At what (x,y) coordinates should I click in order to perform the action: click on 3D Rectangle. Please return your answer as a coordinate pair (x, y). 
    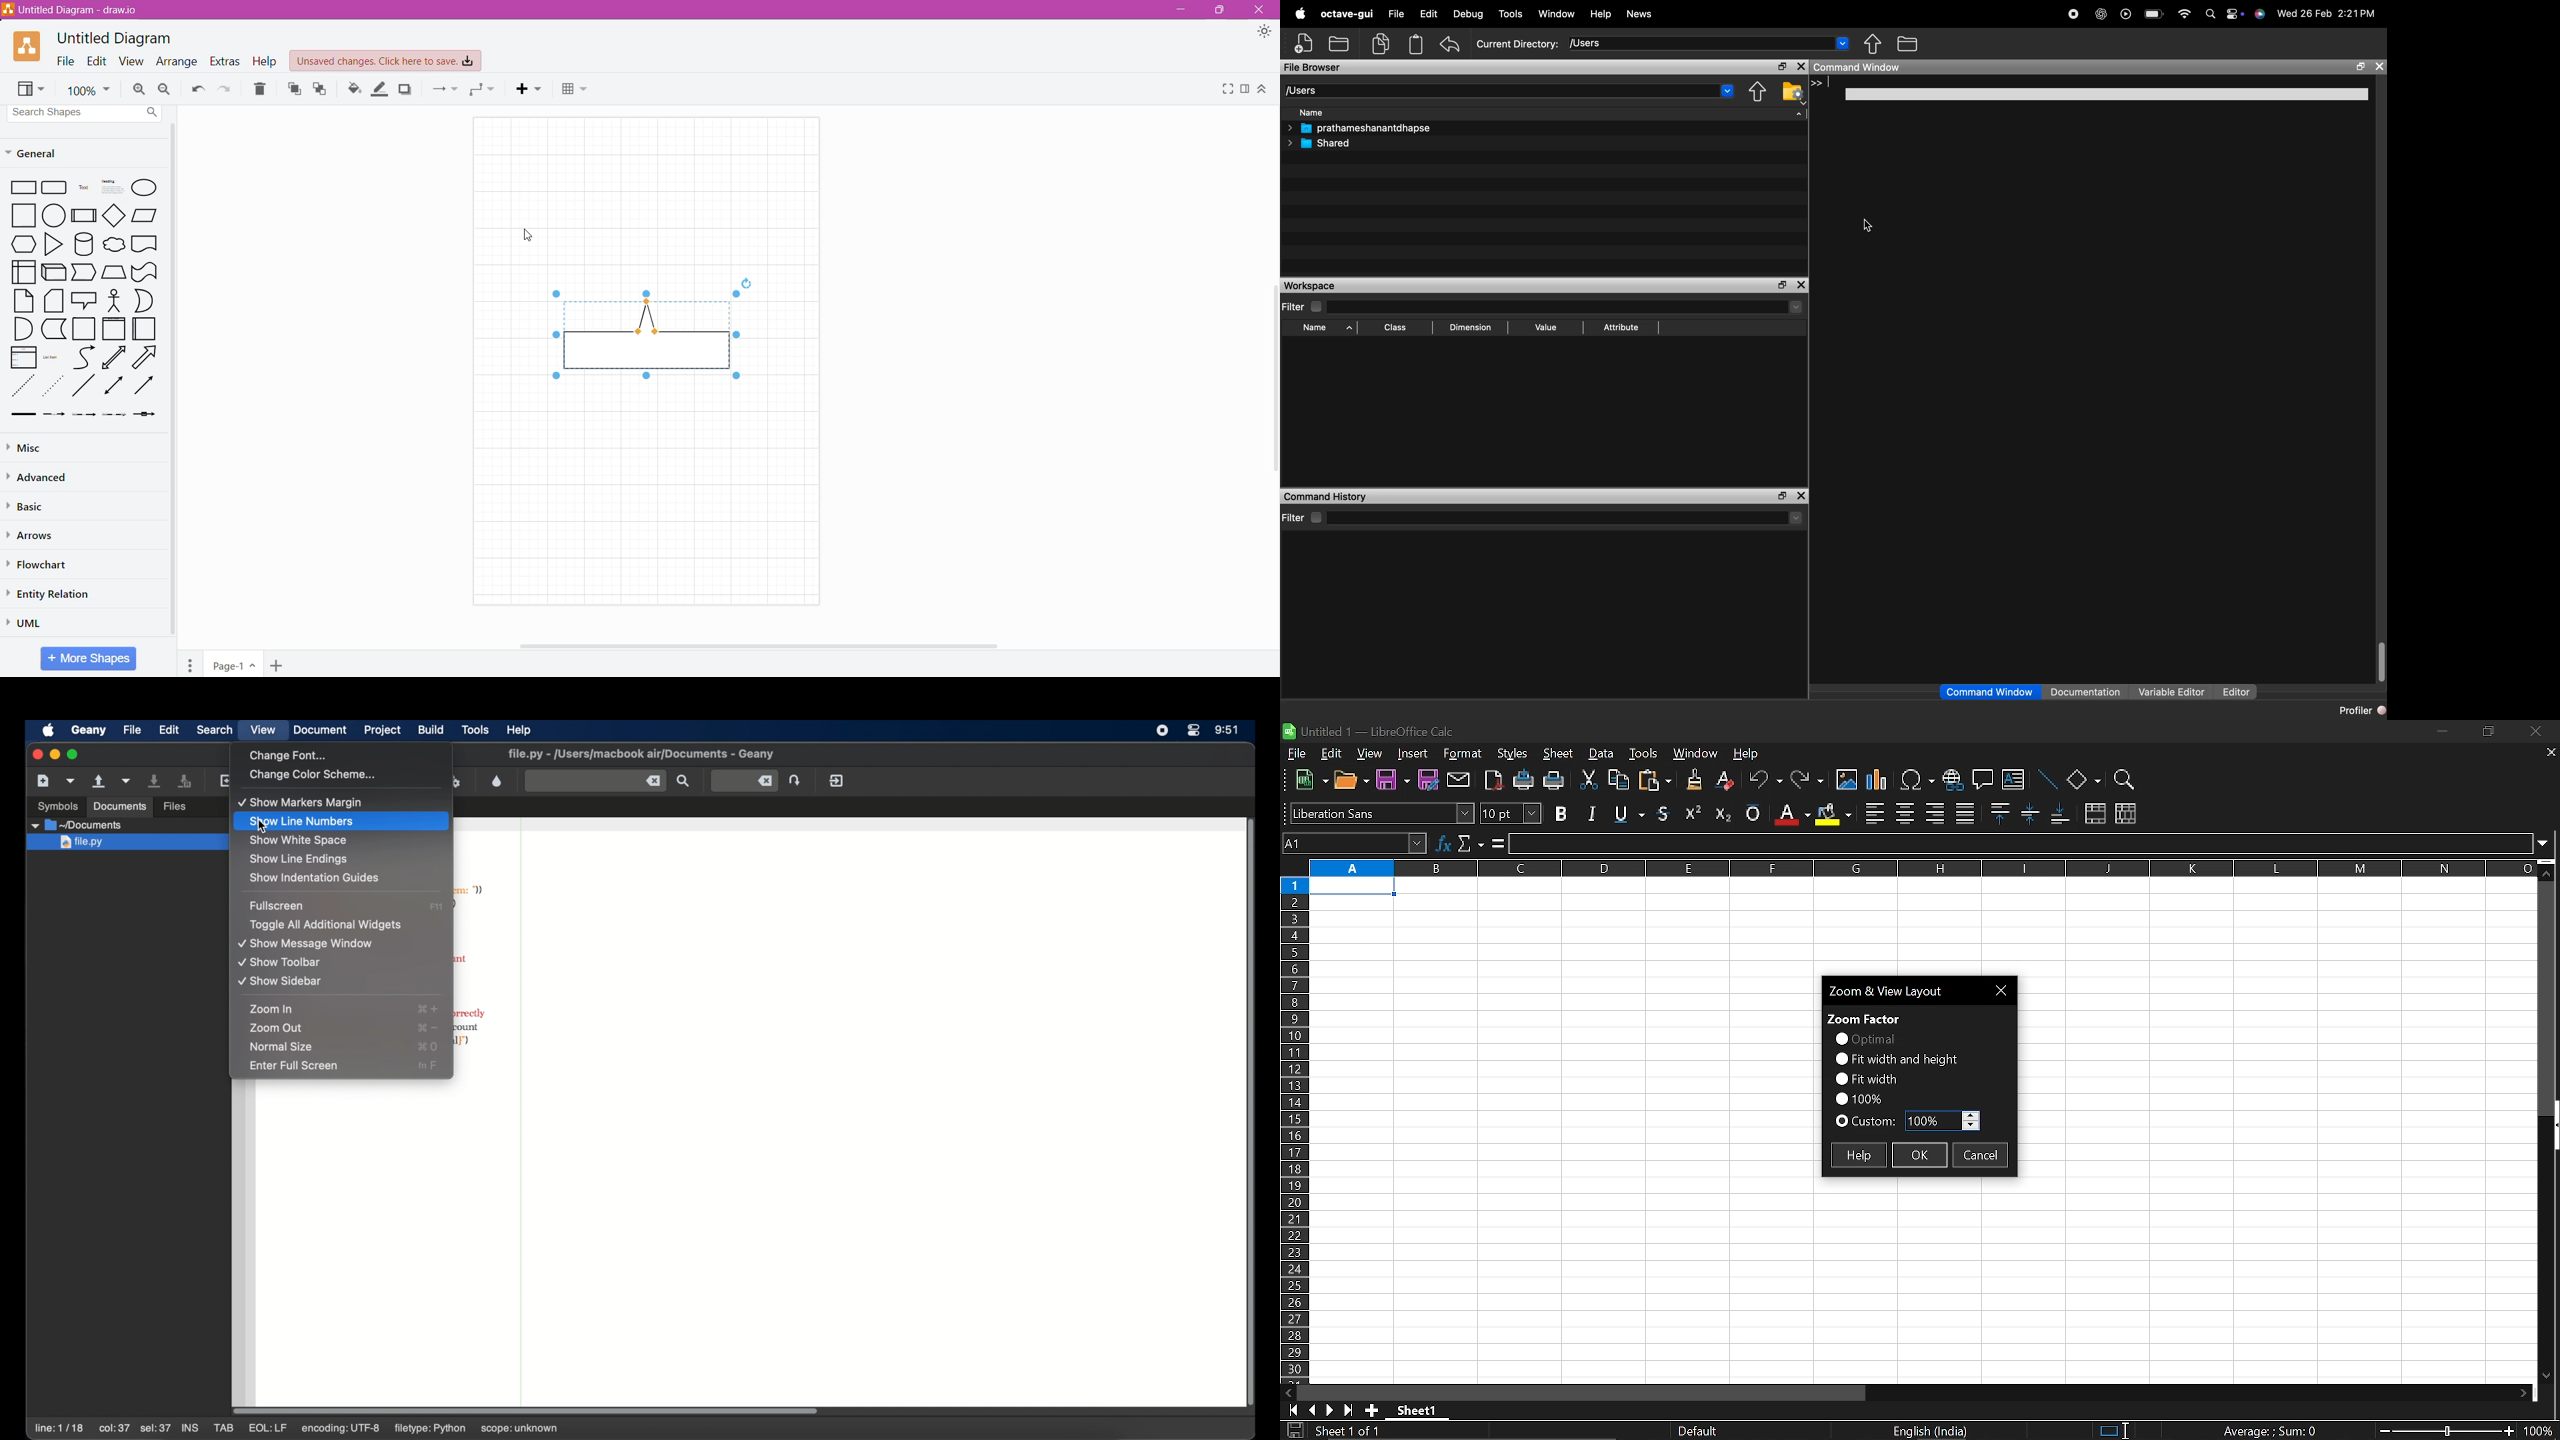
    Looking at the image, I should click on (54, 272).